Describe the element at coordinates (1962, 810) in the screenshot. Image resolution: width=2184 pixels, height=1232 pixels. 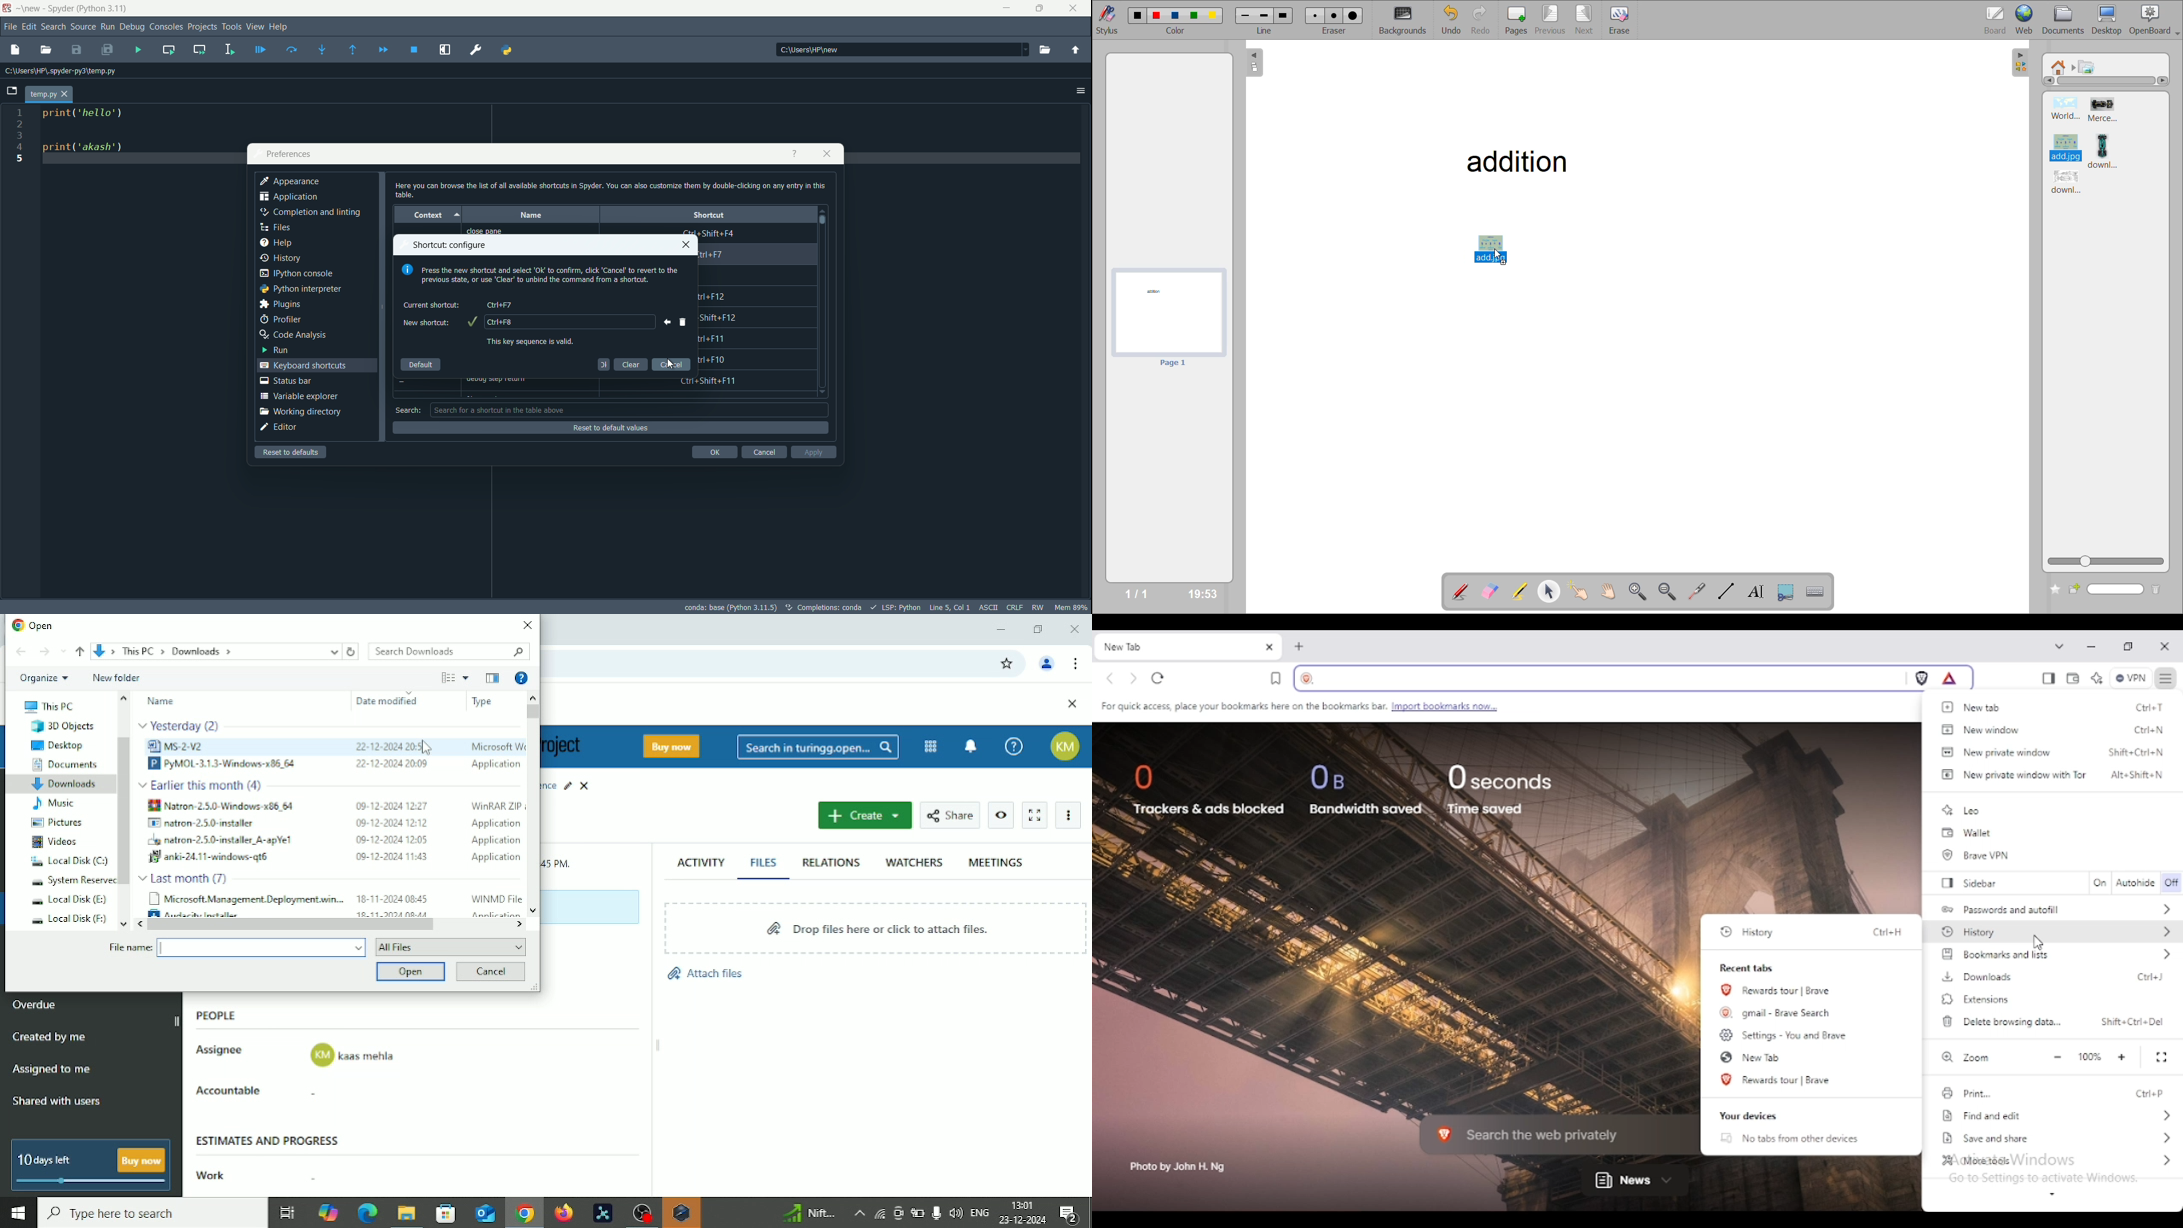
I see `leo` at that location.